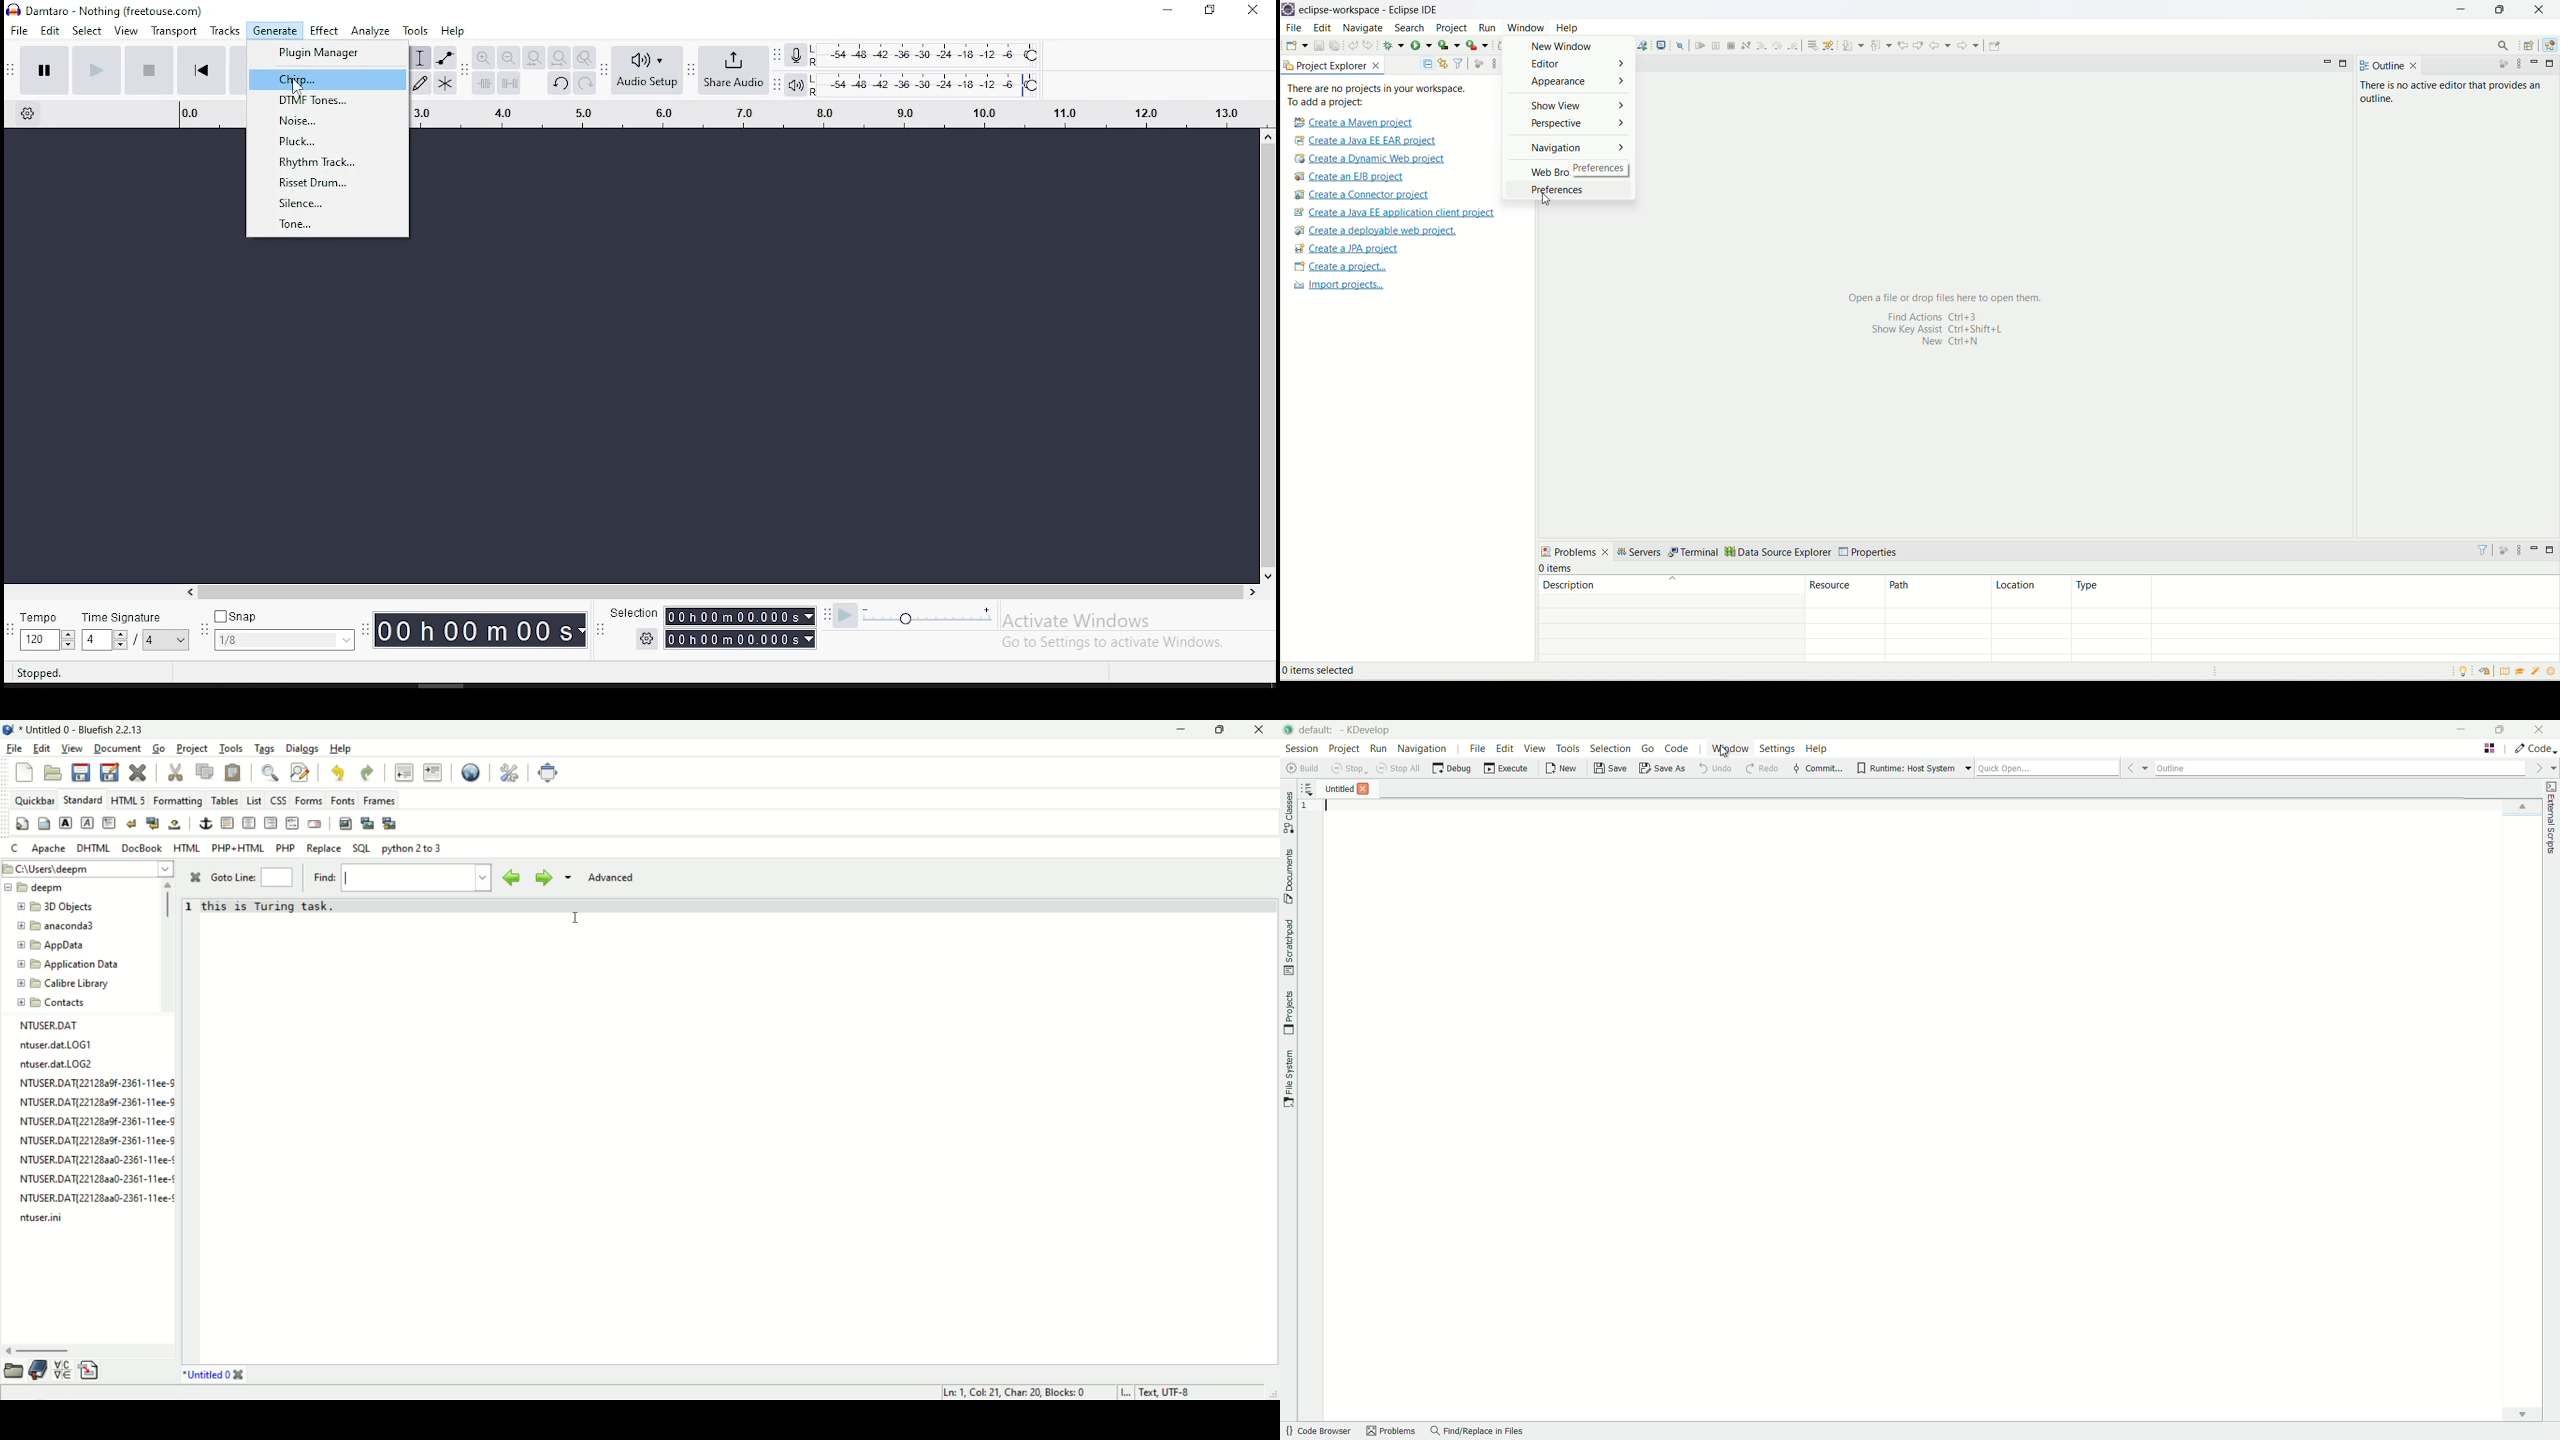  Describe the element at coordinates (417, 31) in the screenshot. I see `tools` at that location.